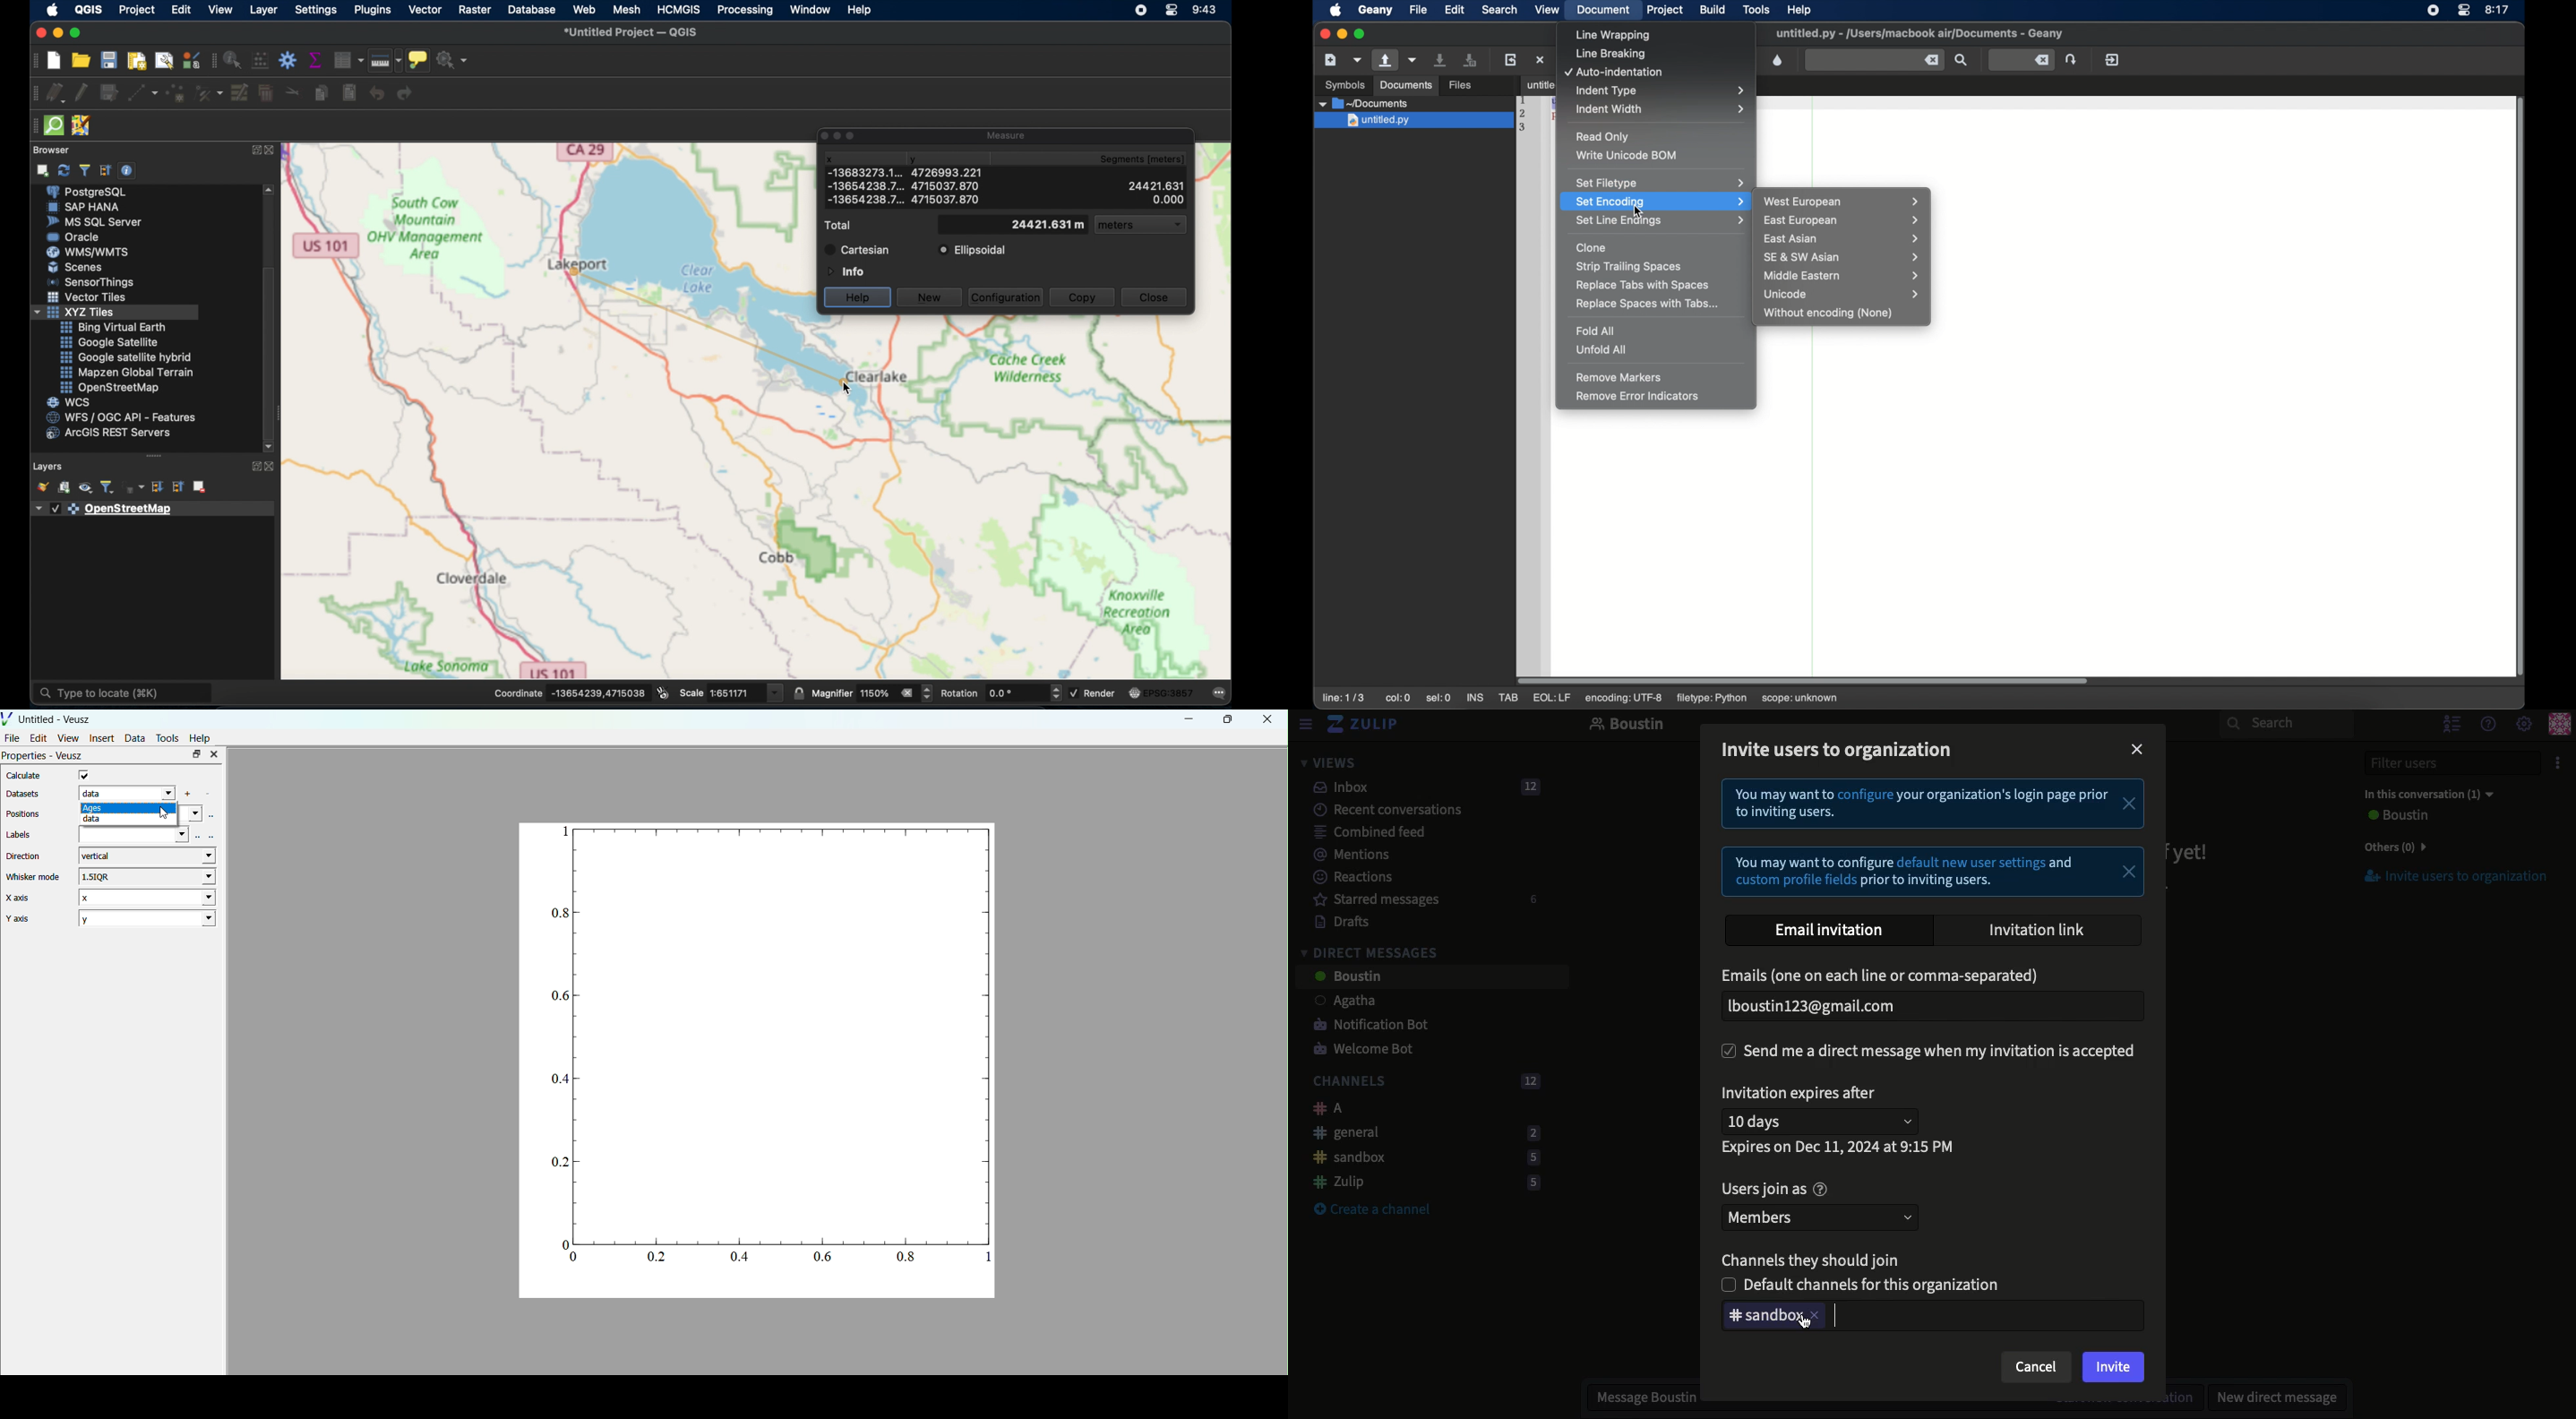 This screenshot has width=2576, height=1428. Describe the element at coordinates (31, 919) in the screenshot. I see `Y axis` at that location.